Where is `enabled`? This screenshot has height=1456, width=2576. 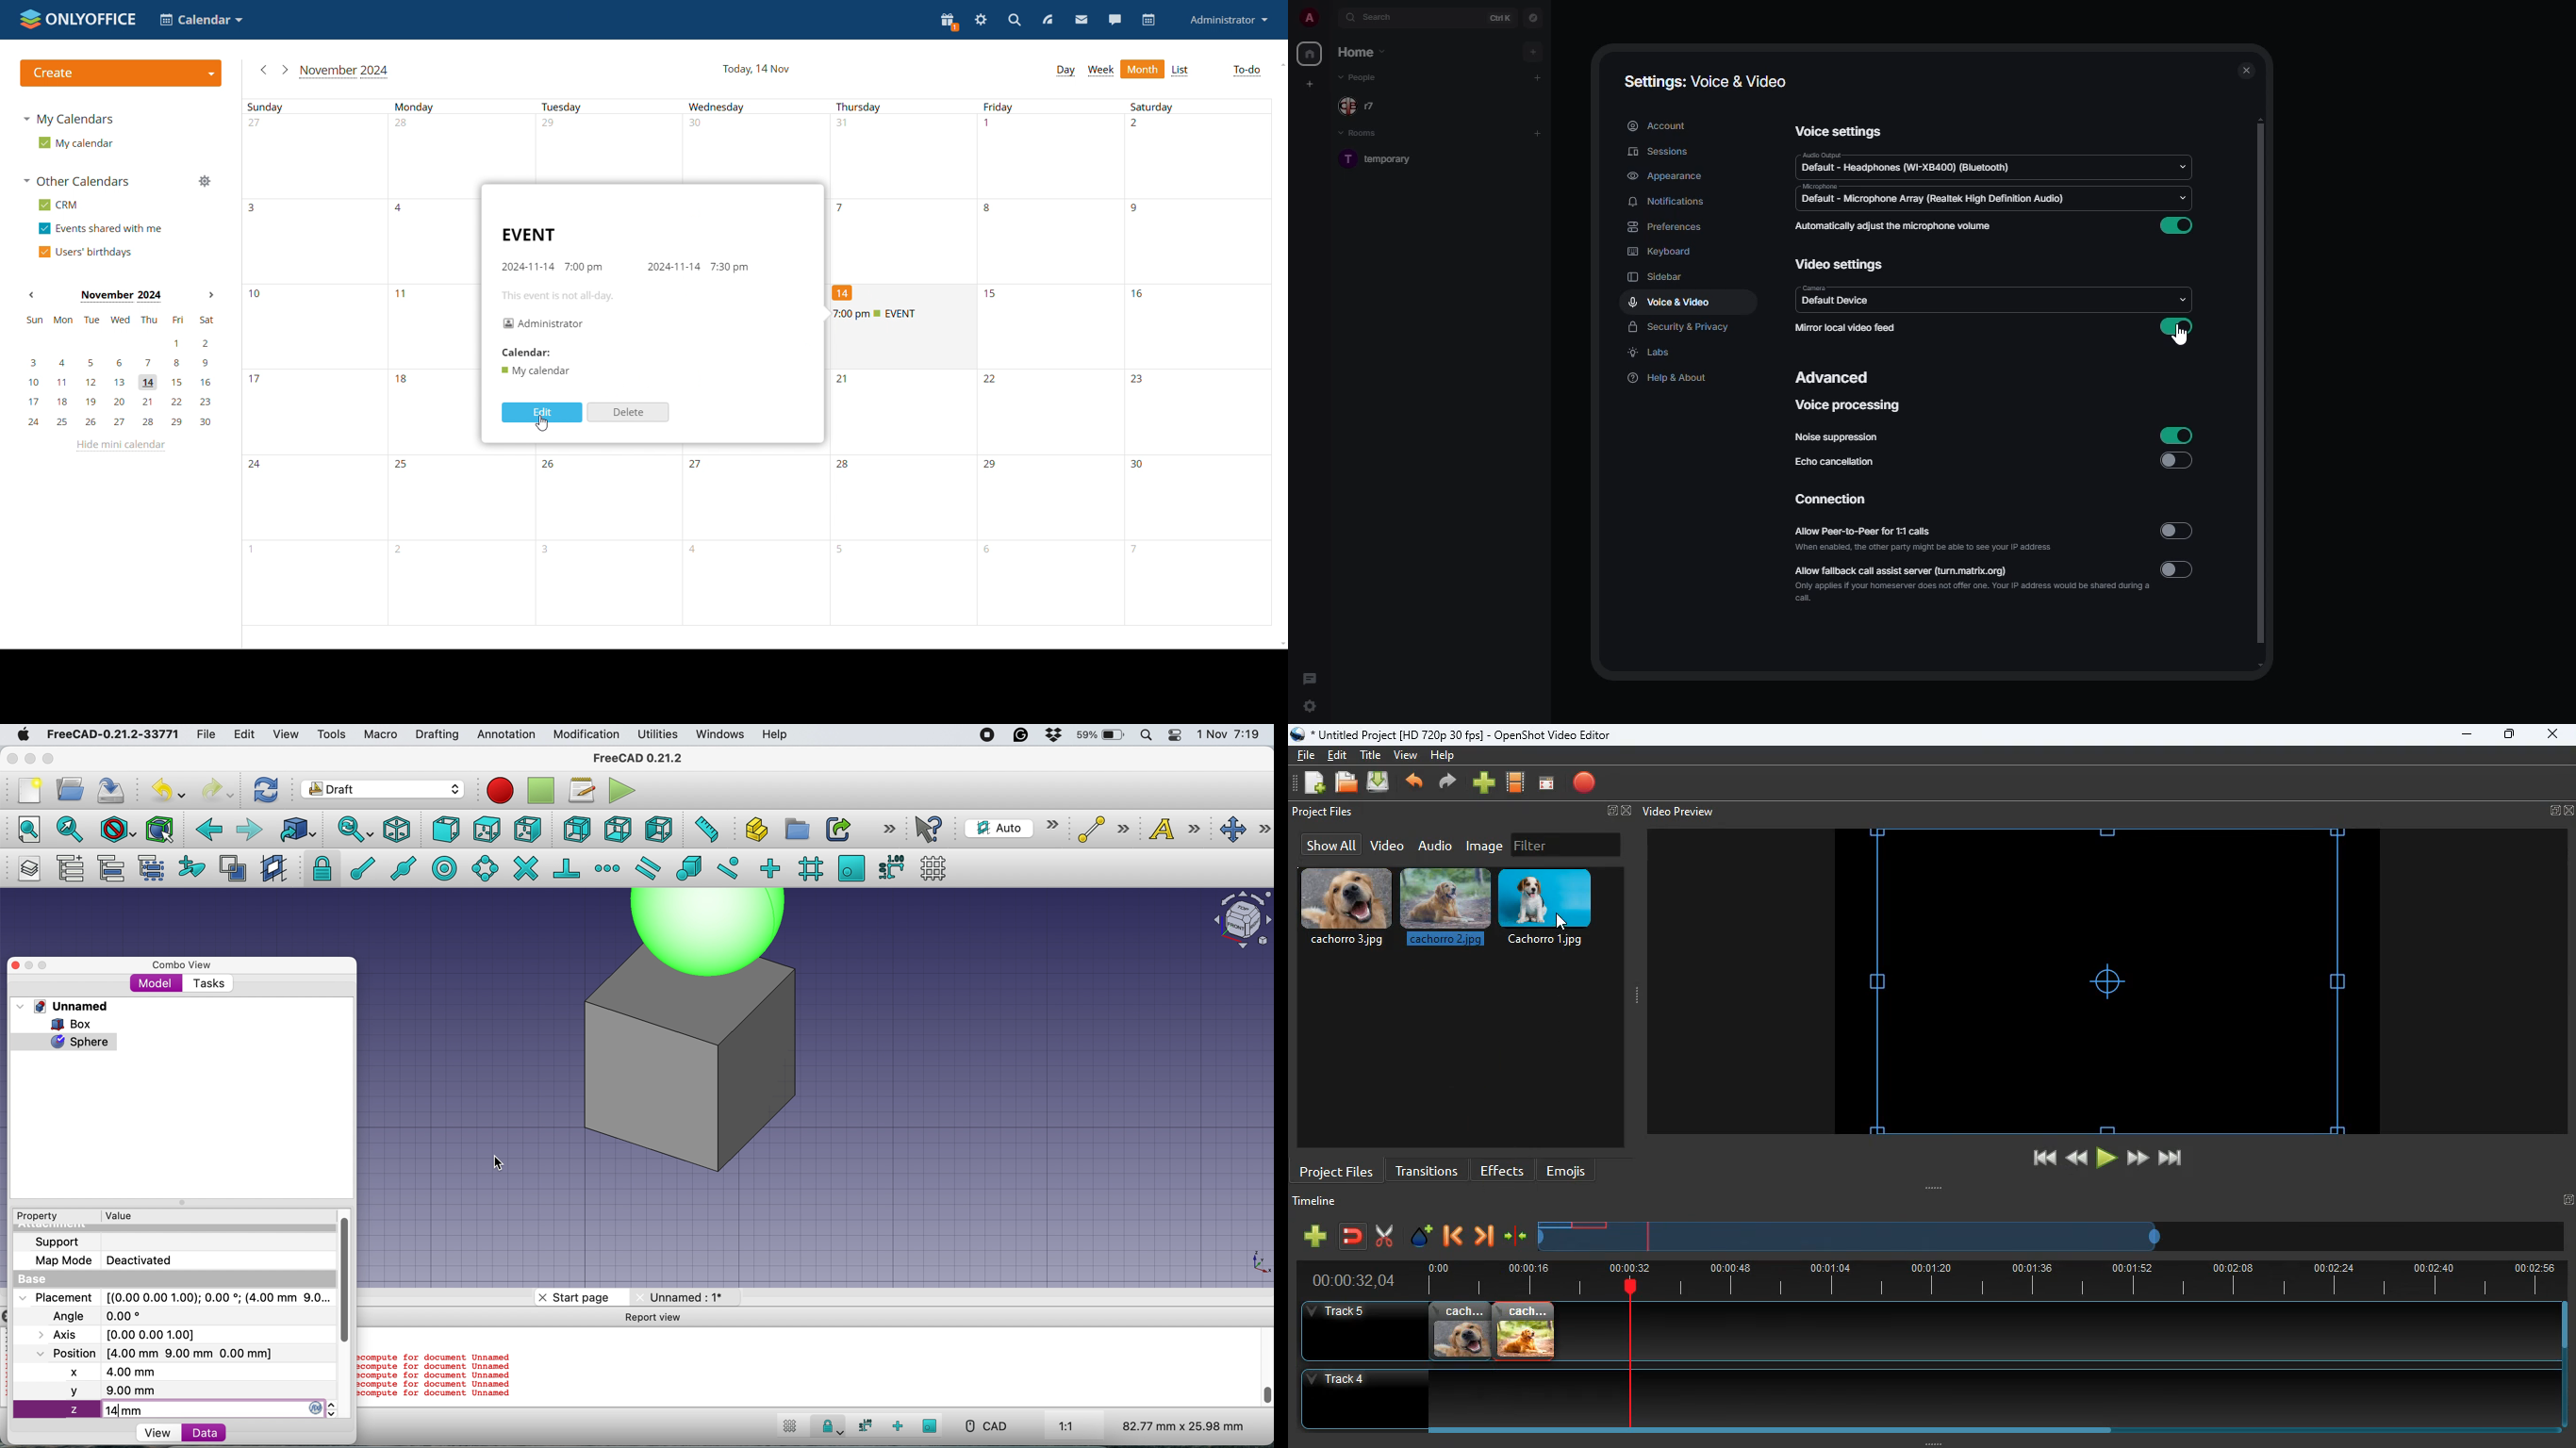 enabled is located at coordinates (2179, 226).